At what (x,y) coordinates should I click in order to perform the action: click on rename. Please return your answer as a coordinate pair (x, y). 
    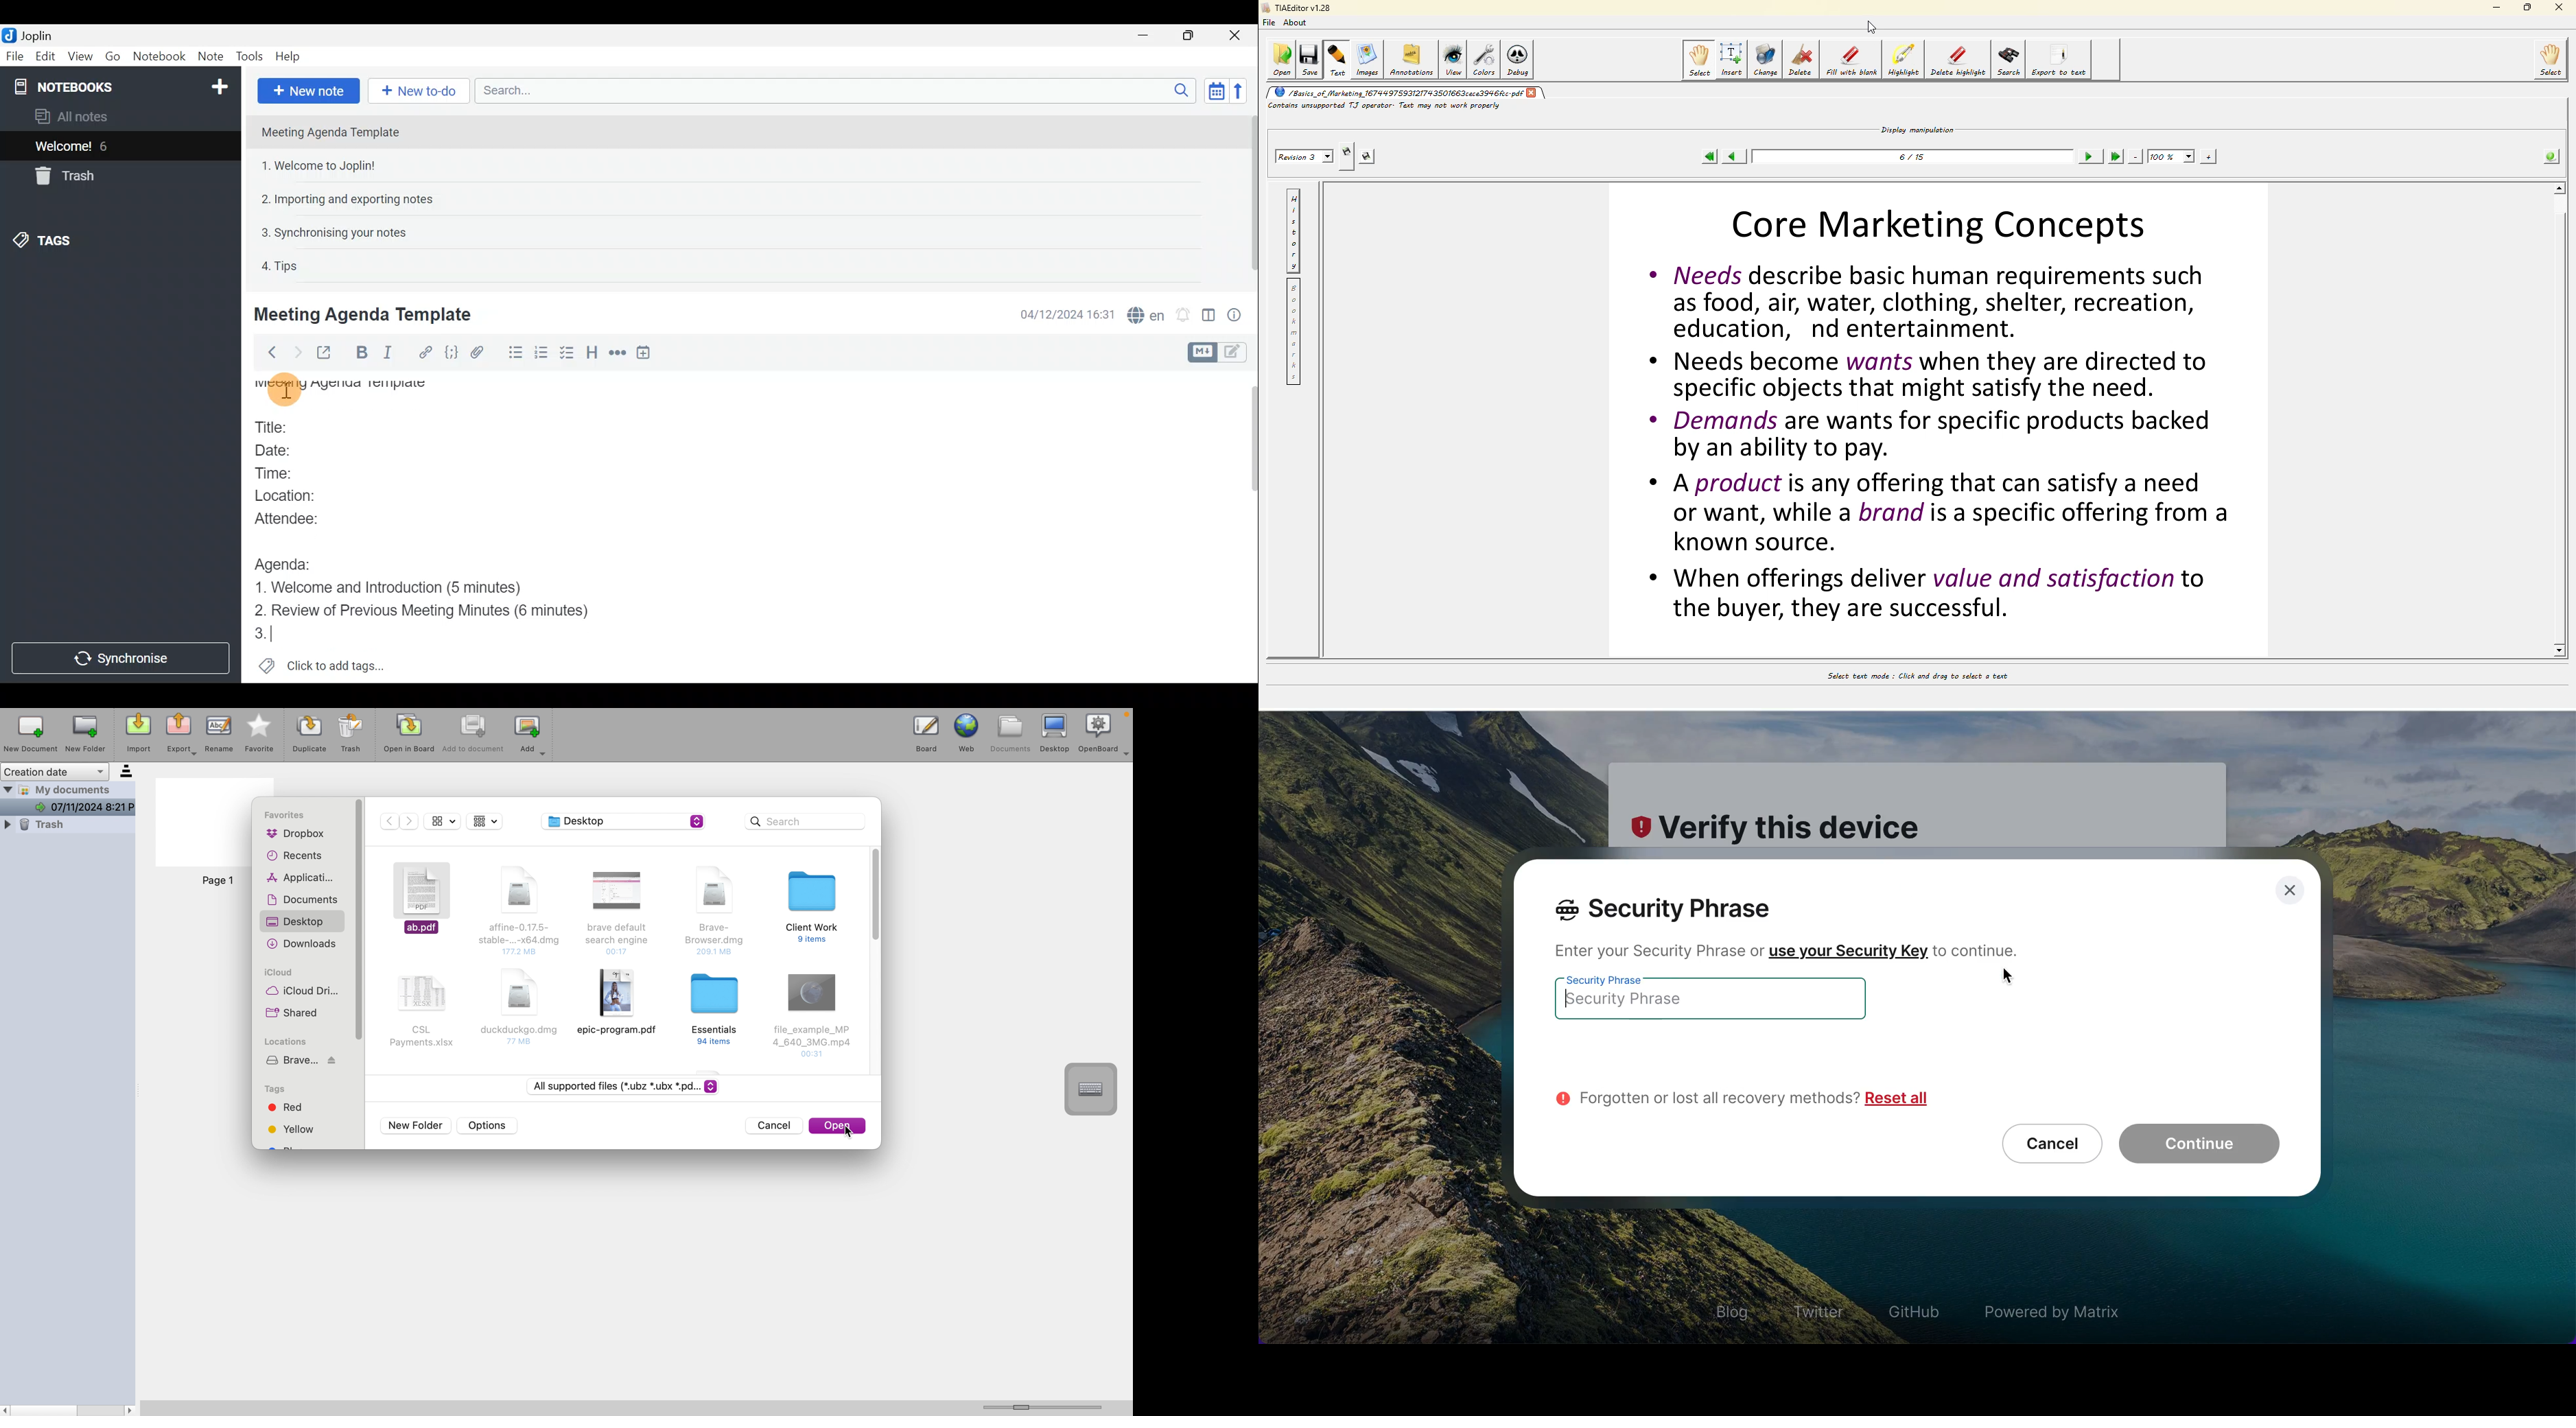
    Looking at the image, I should click on (221, 734).